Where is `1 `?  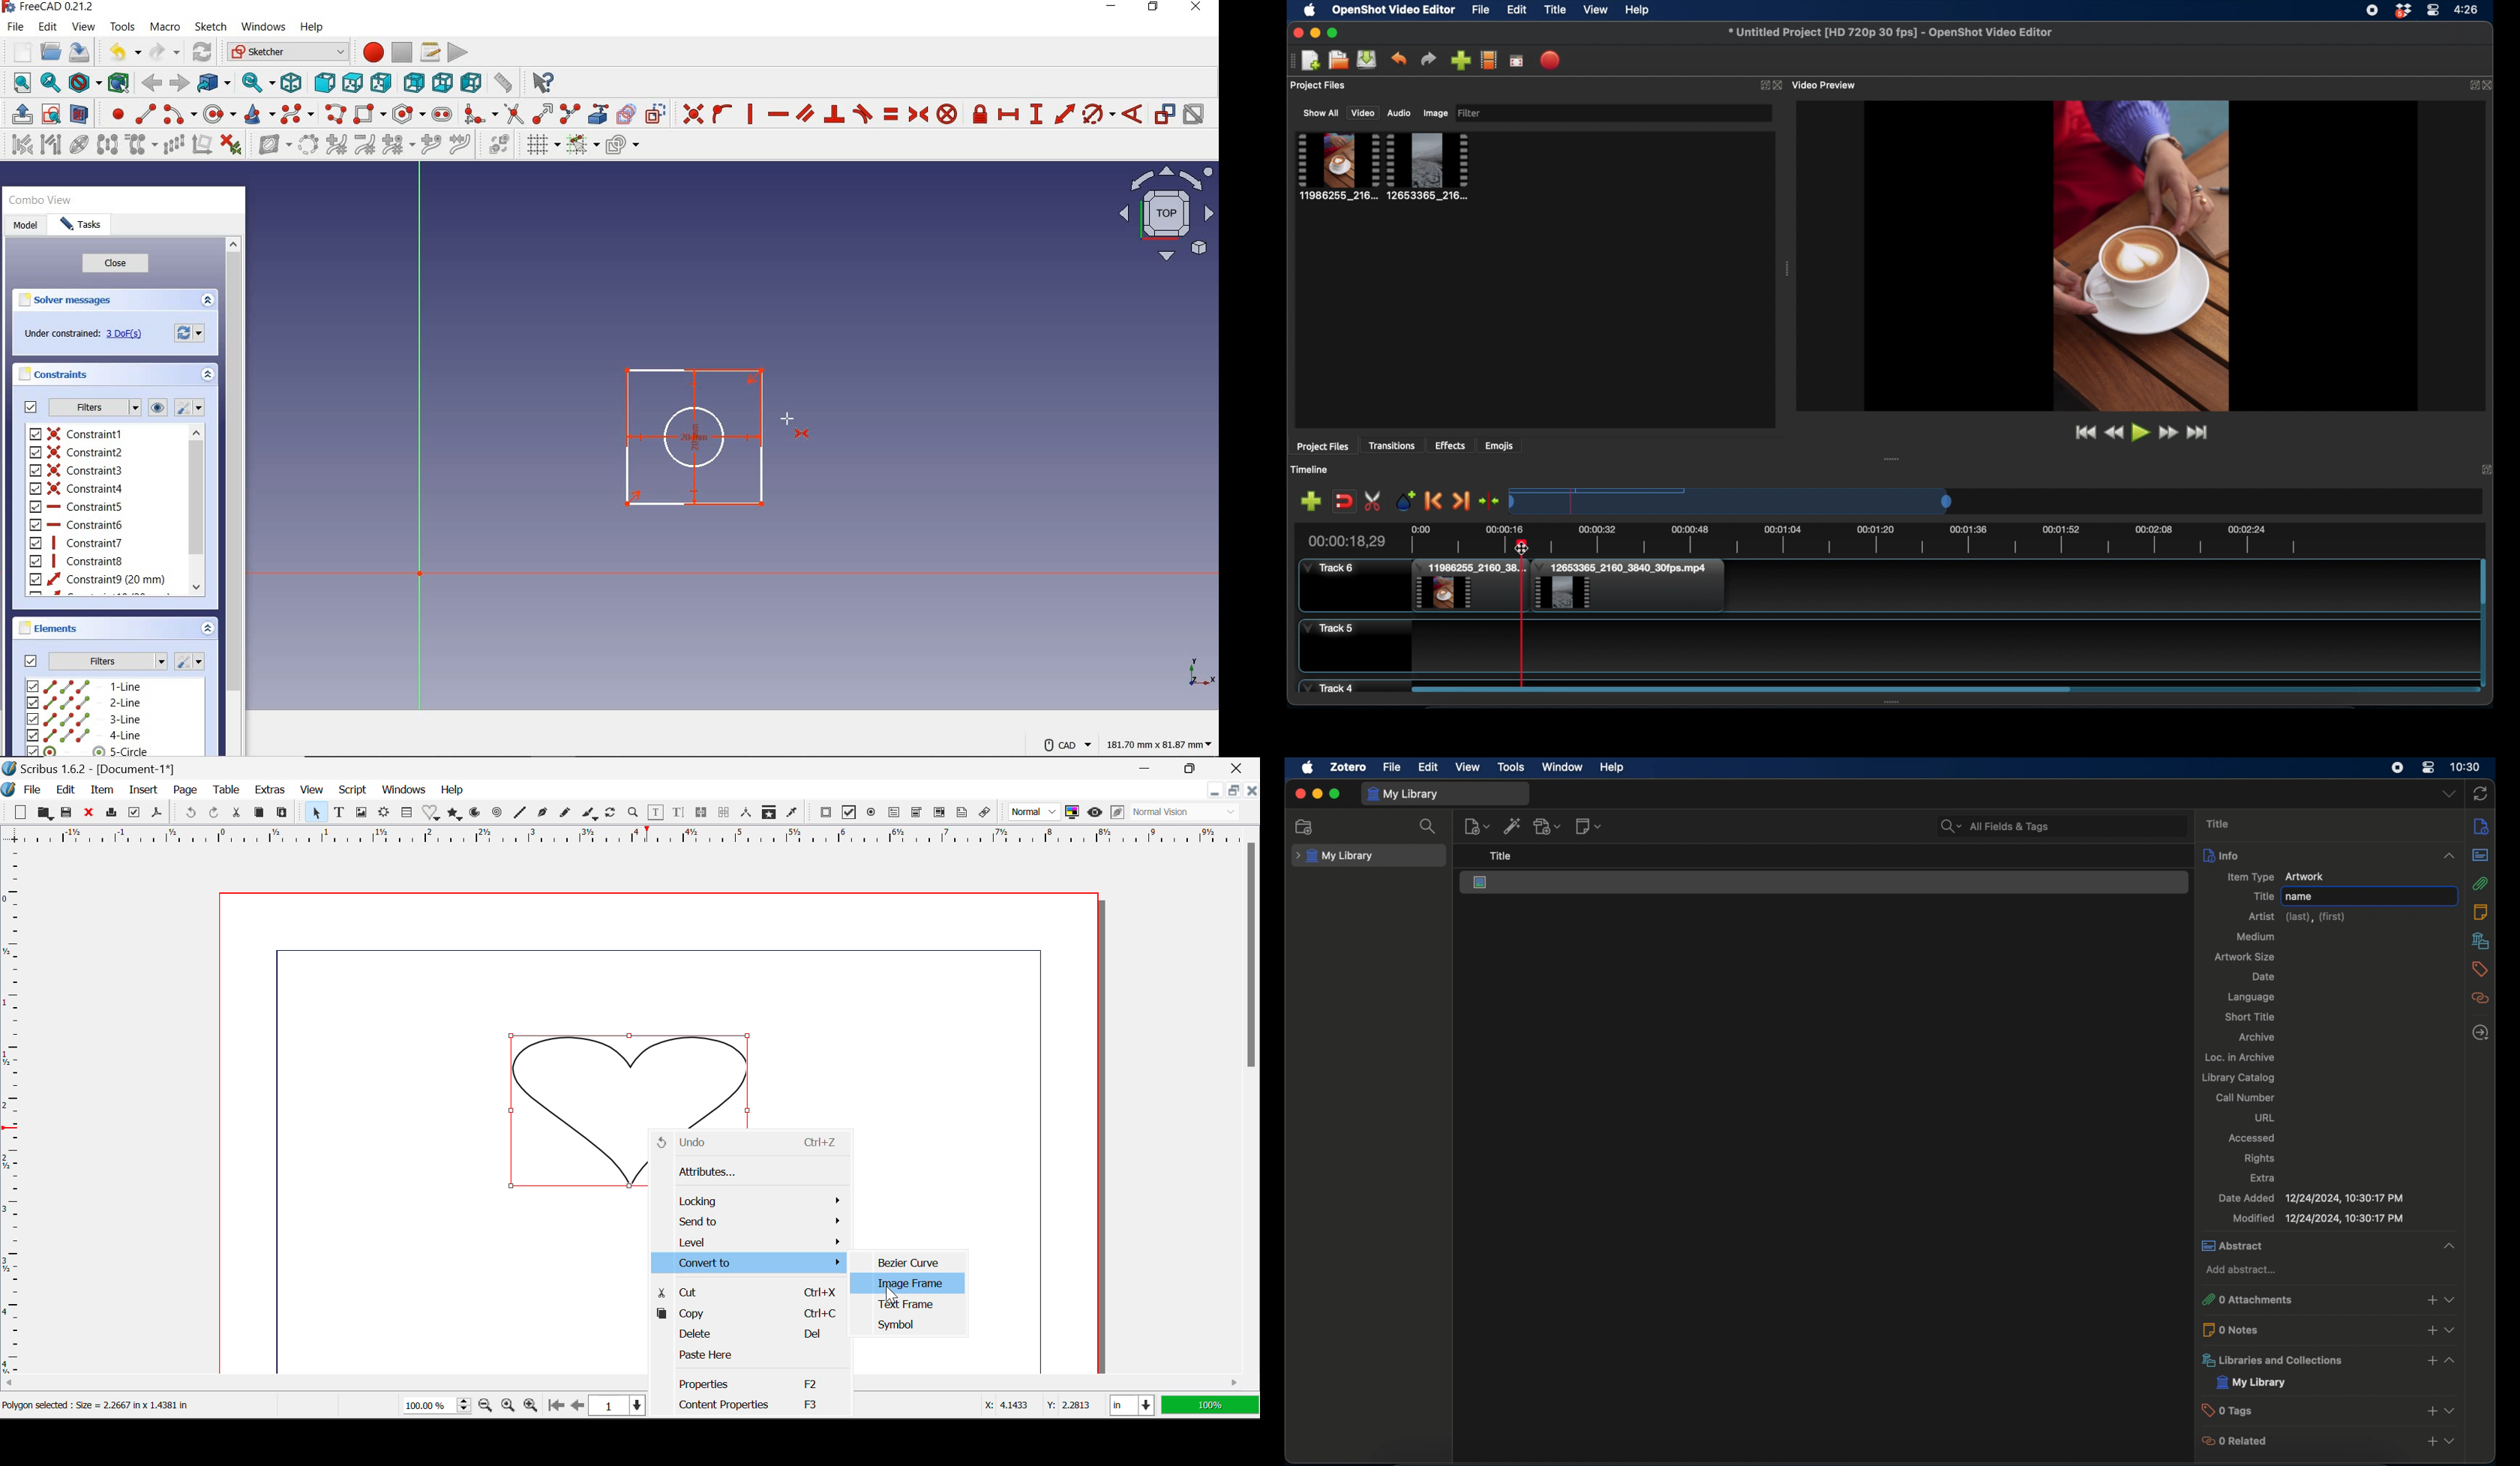
1  is located at coordinates (617, 1406).